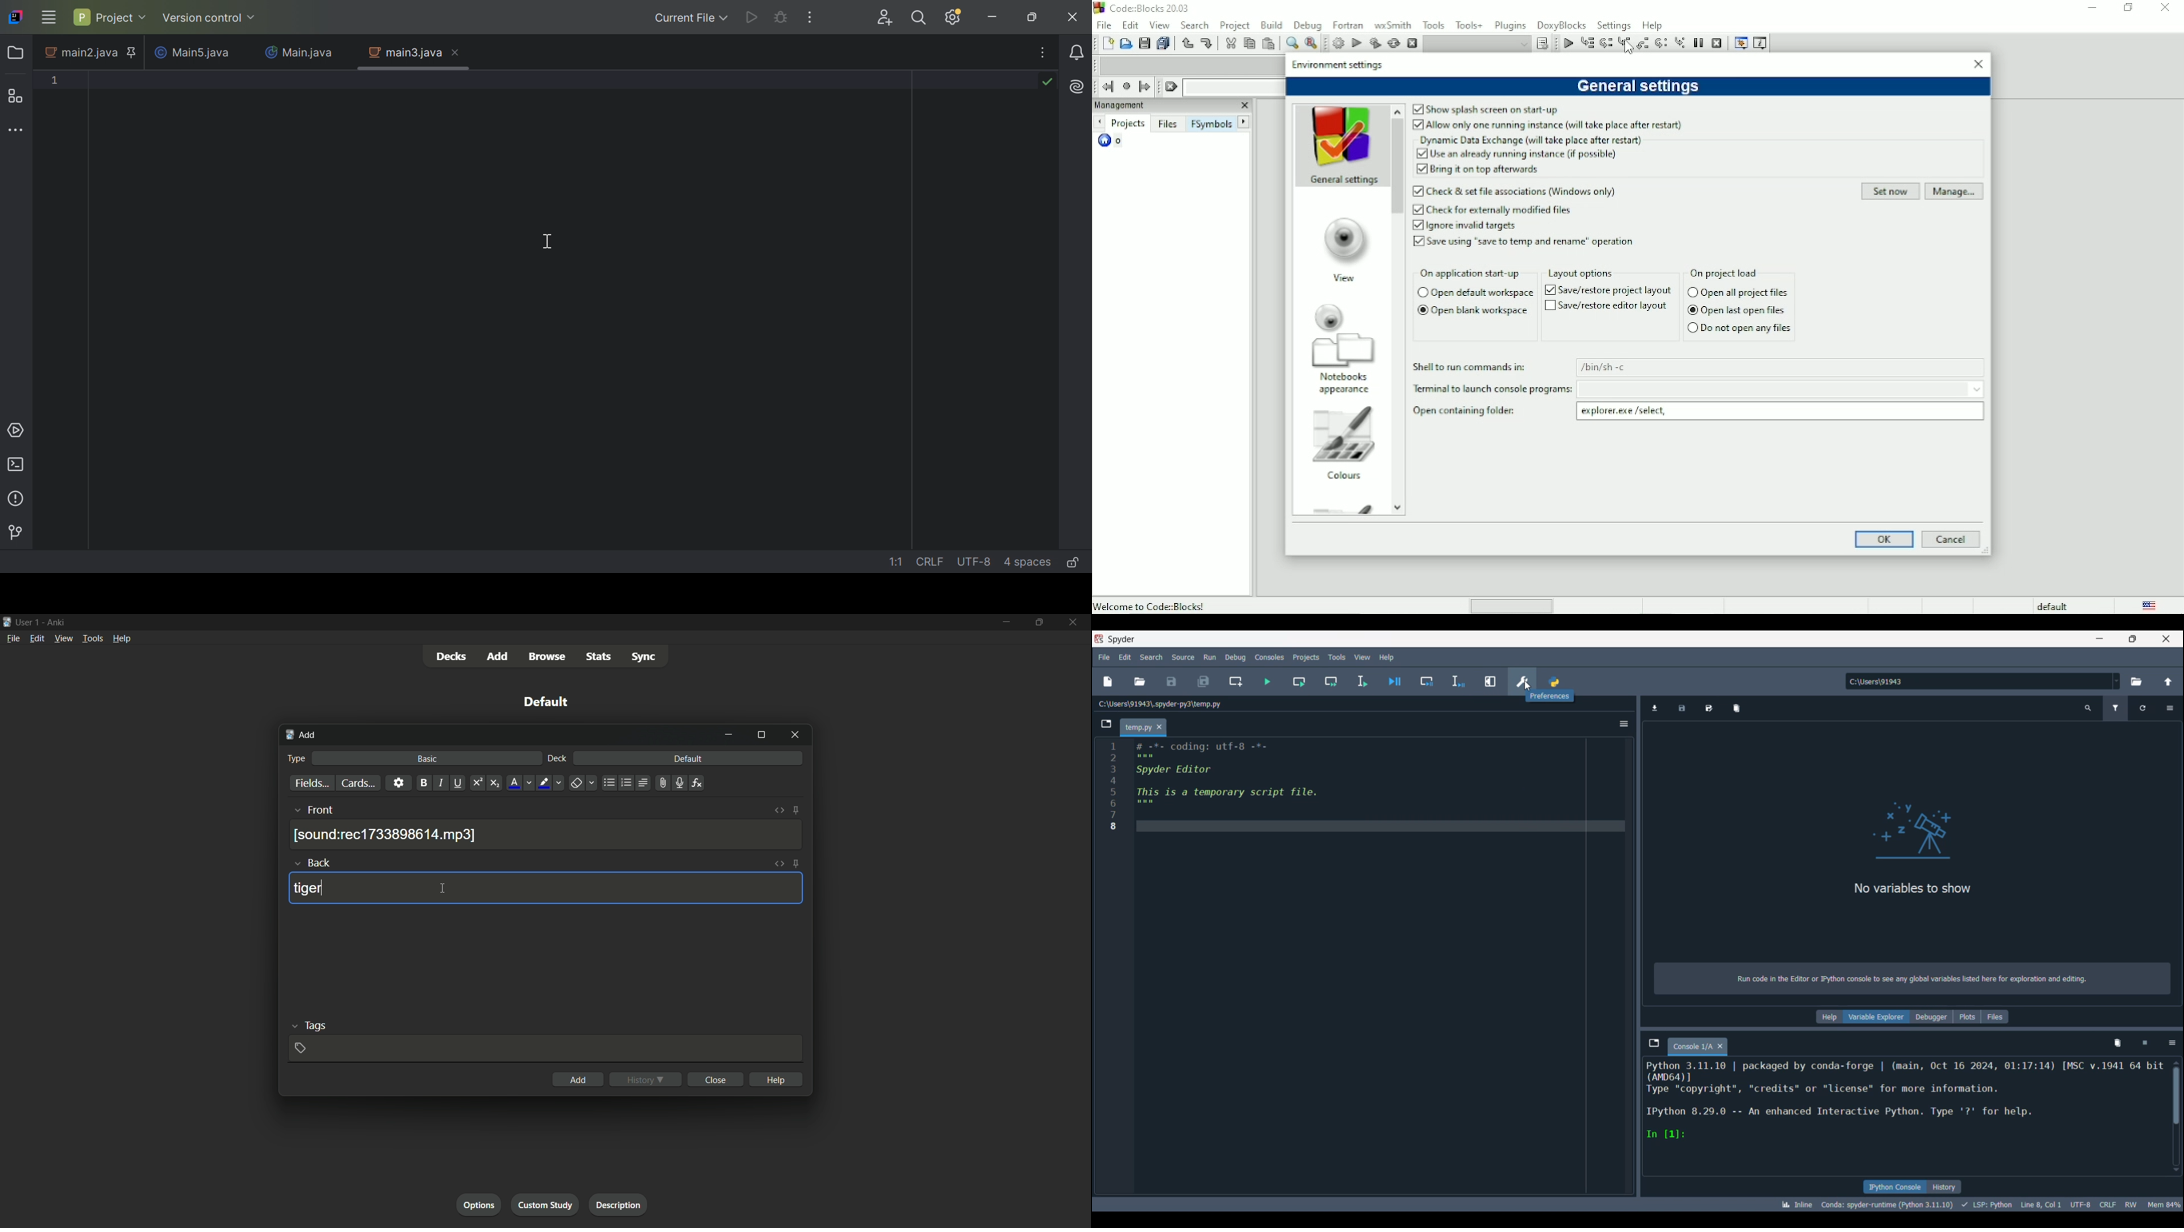 The height and width of the screenshot is (1232, 2184). I want to click on close app, so click(1074, 623).